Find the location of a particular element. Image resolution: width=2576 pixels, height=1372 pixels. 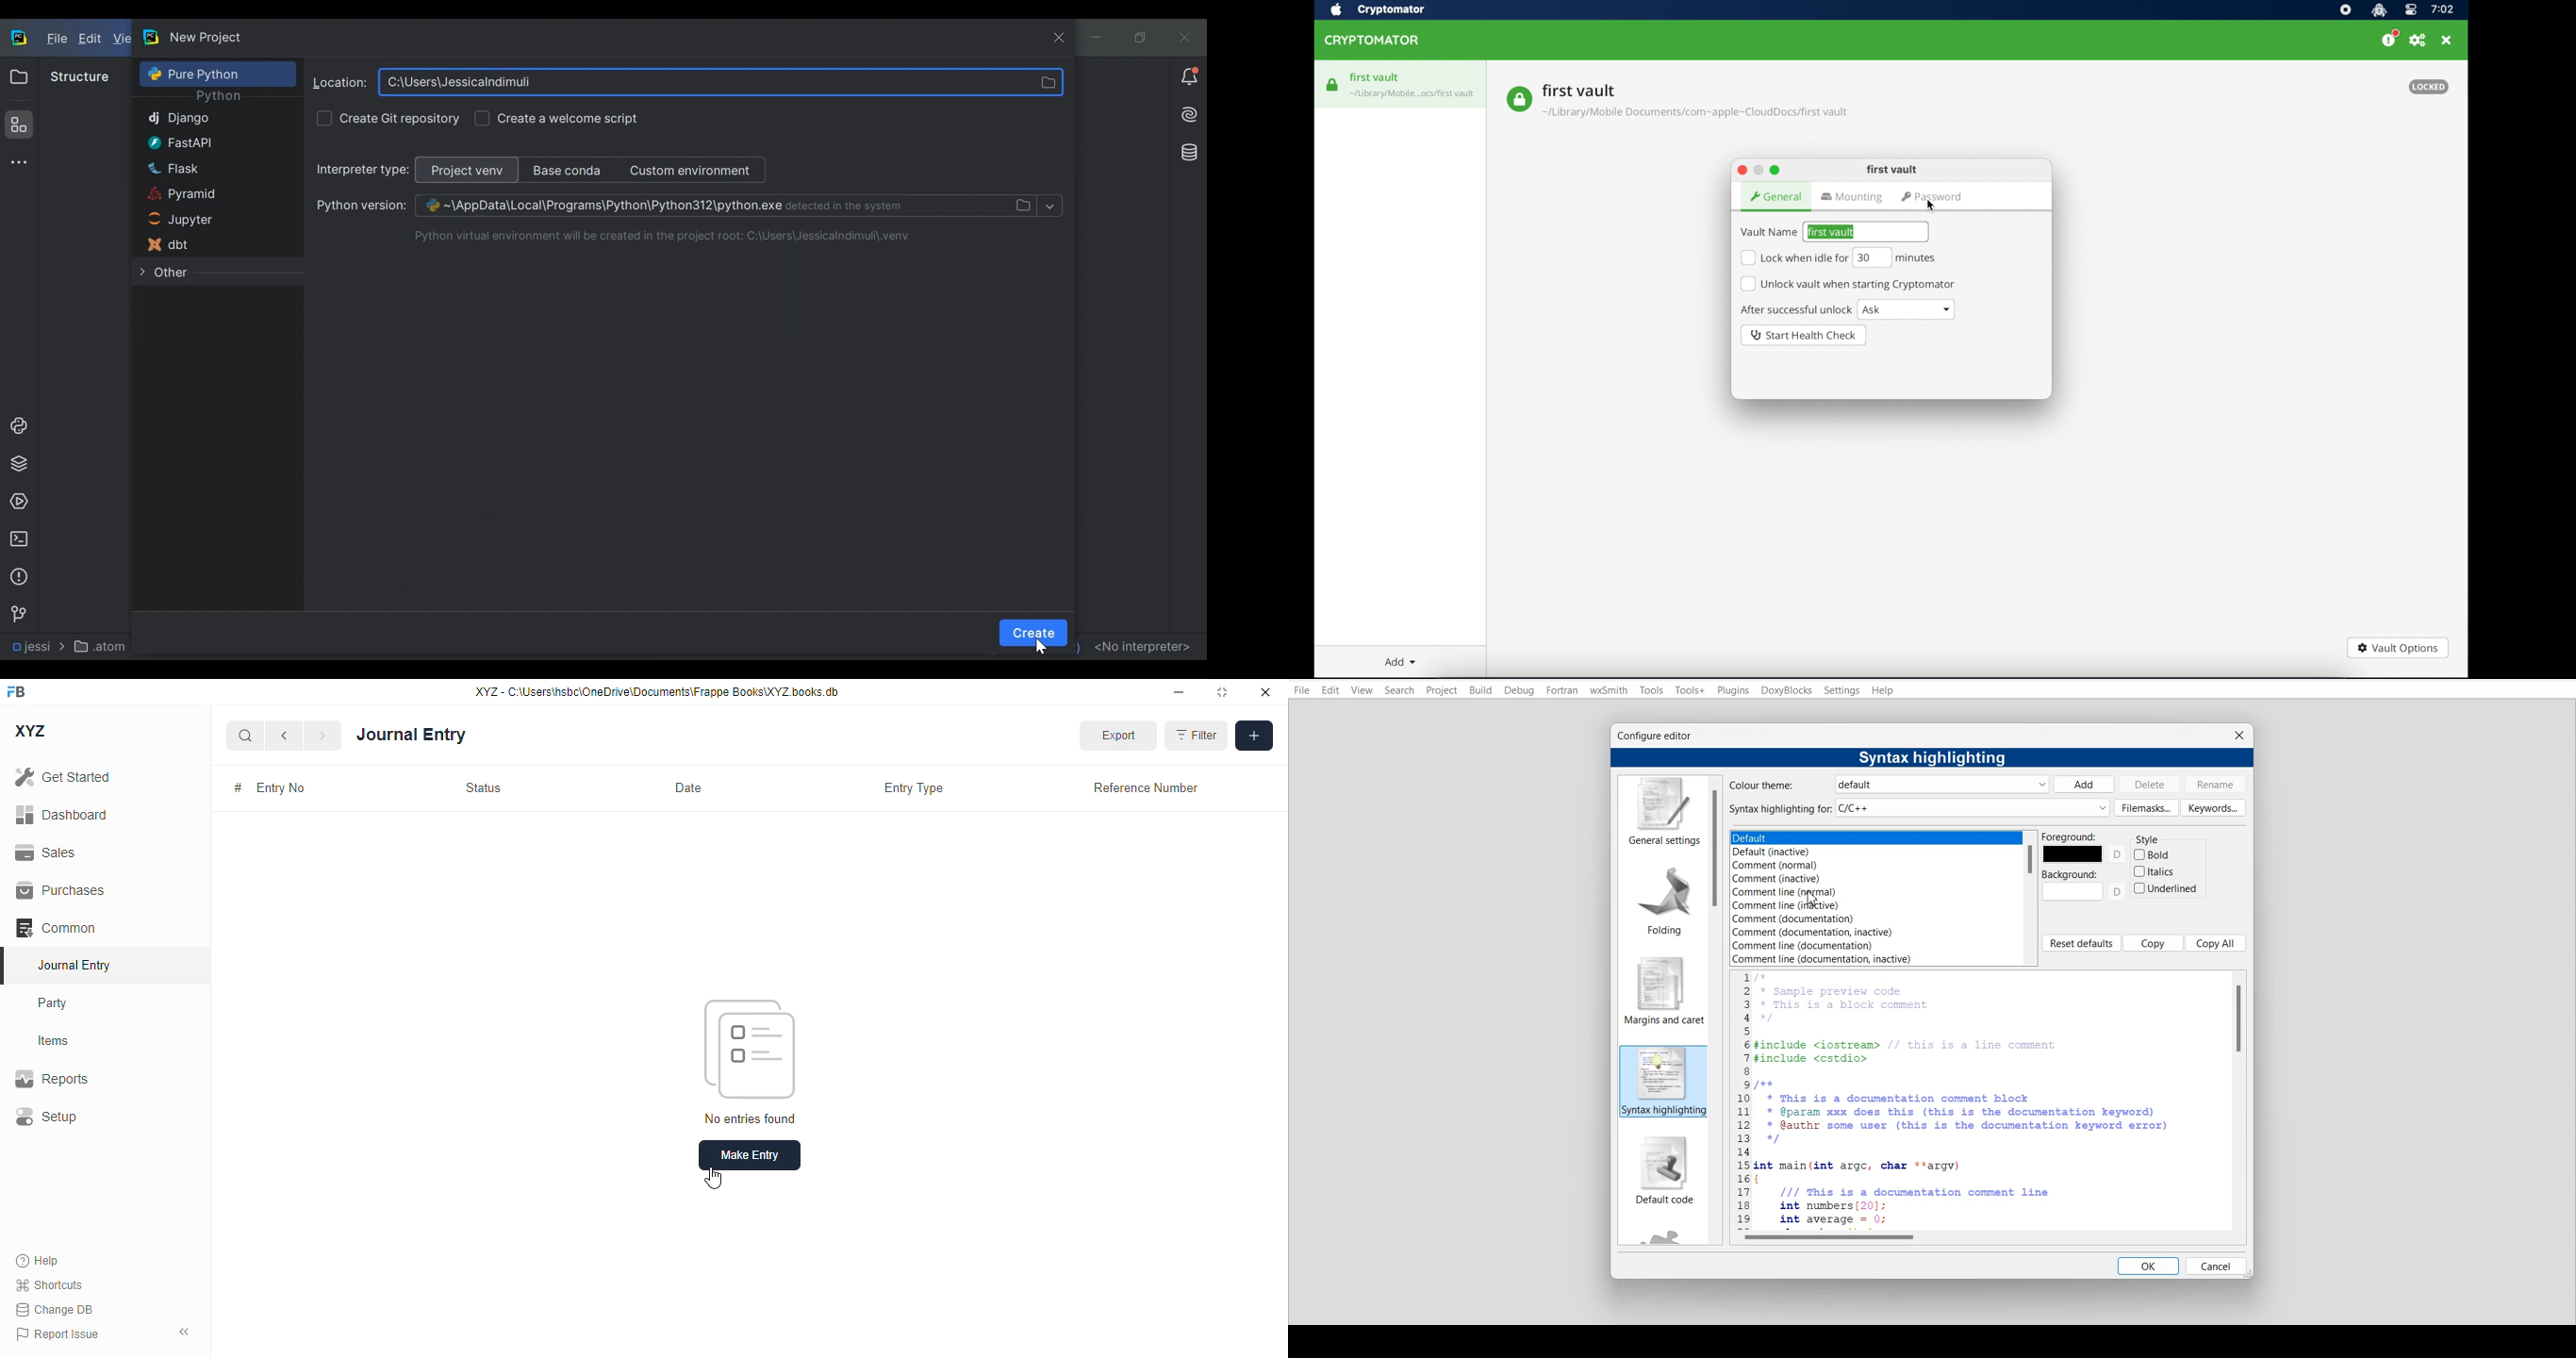

toggle maximize is located at coordinates (1221, 692).